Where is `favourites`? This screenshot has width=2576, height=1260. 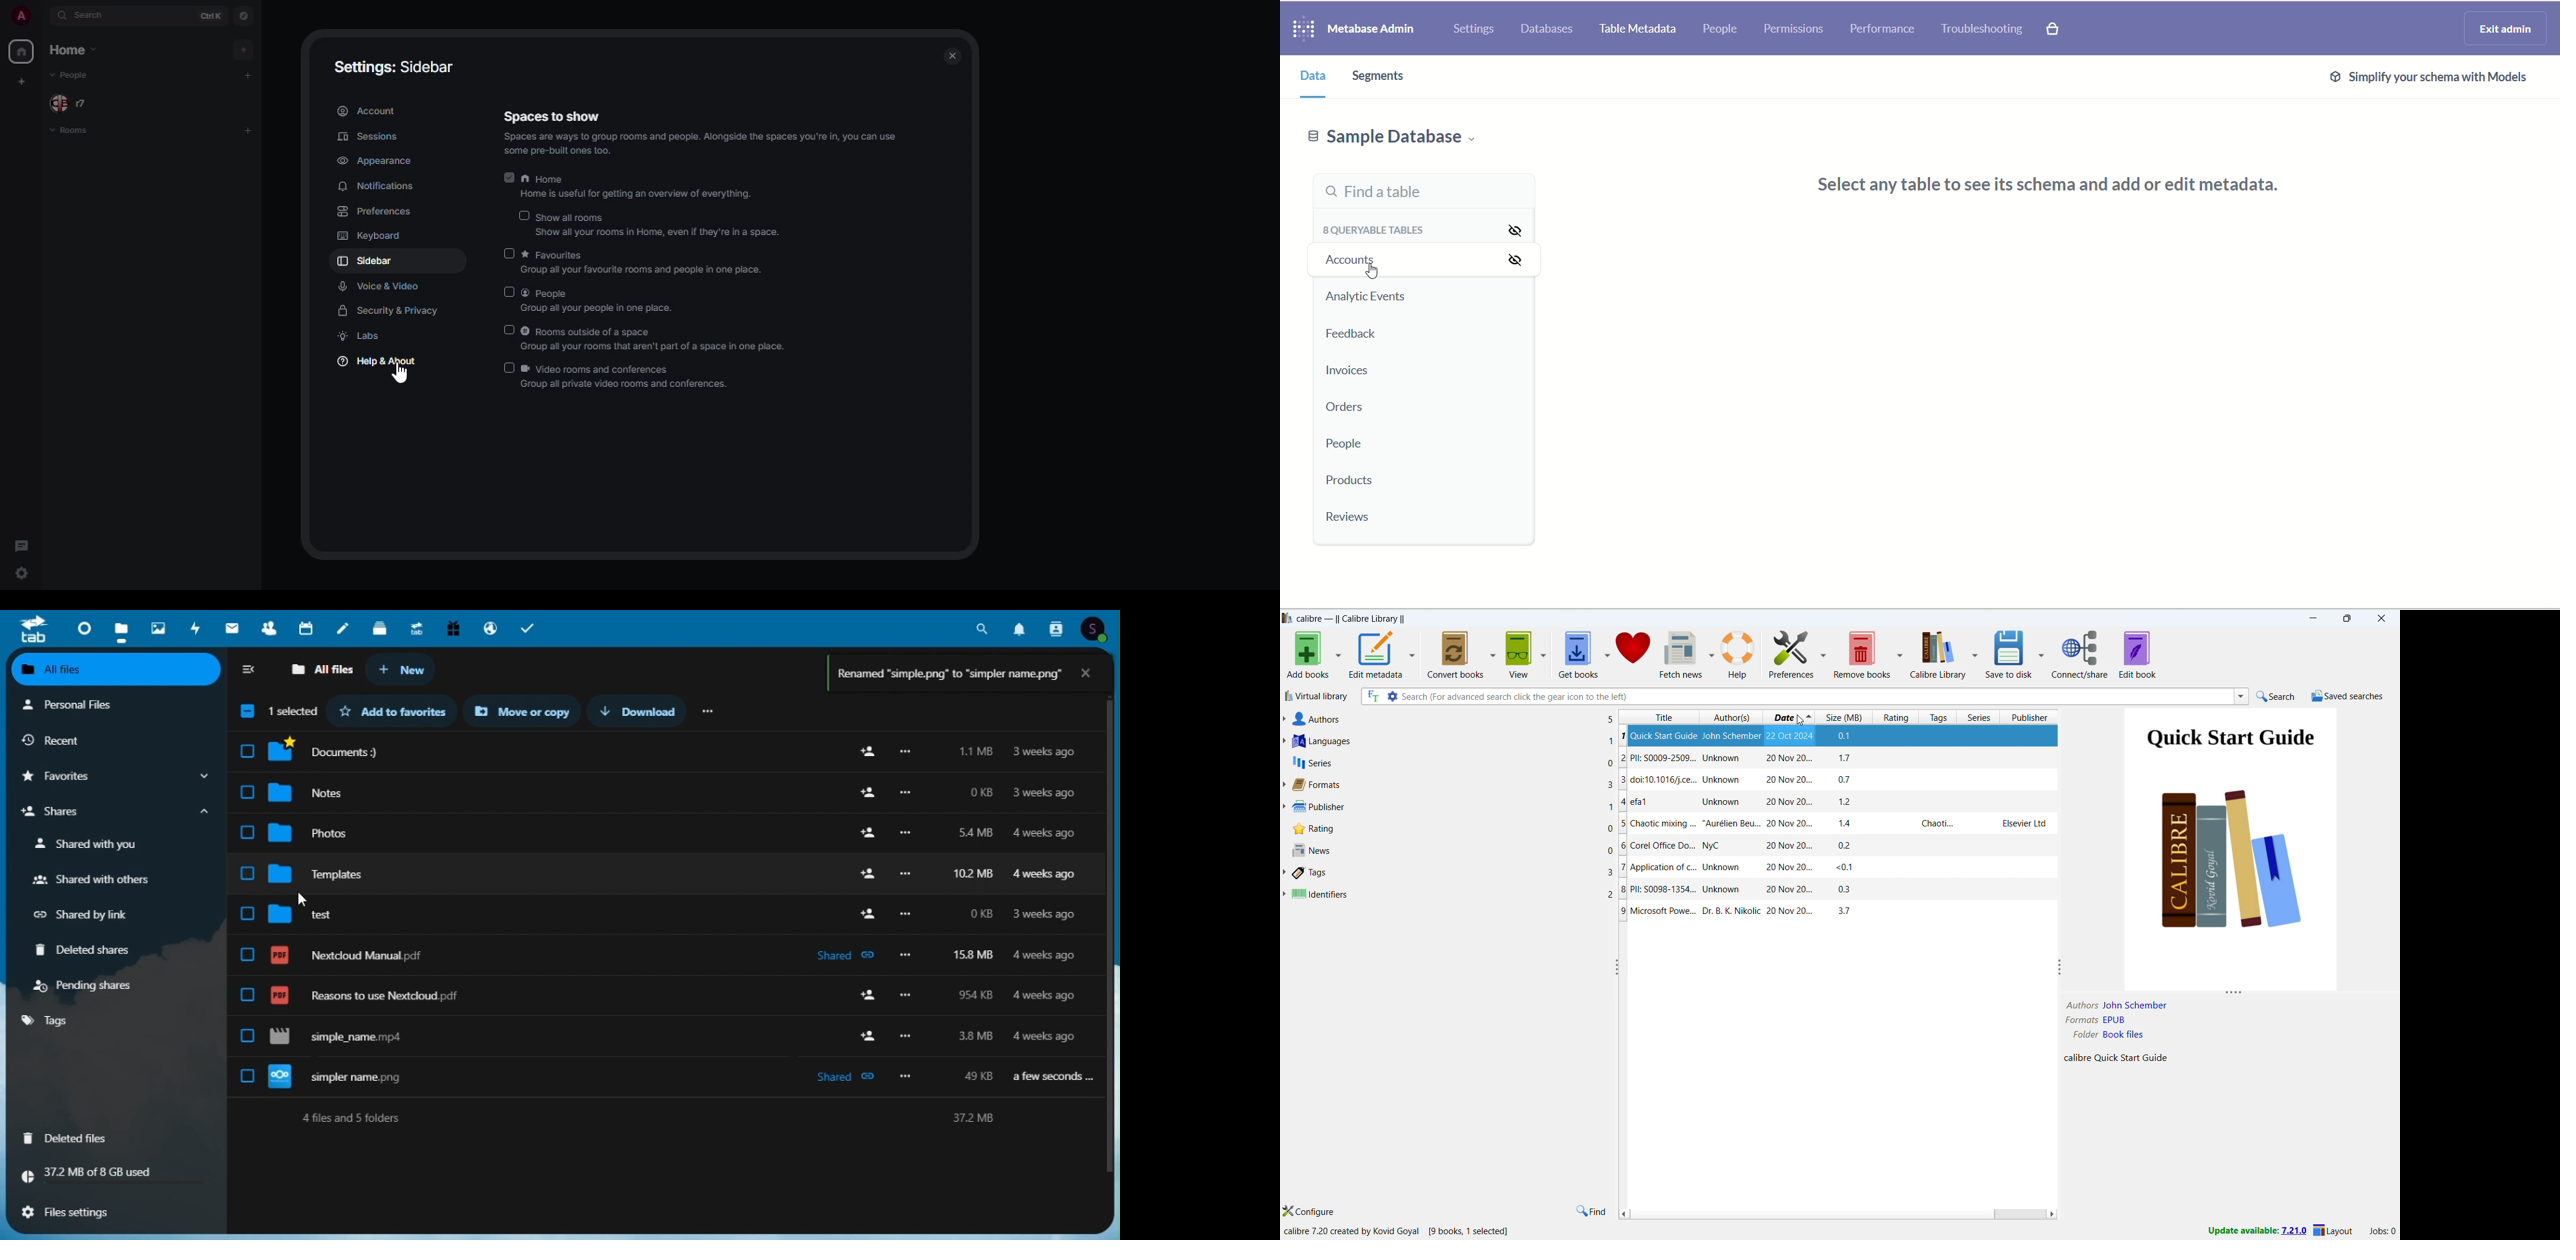 favourites is located at coordinates (113, 777).